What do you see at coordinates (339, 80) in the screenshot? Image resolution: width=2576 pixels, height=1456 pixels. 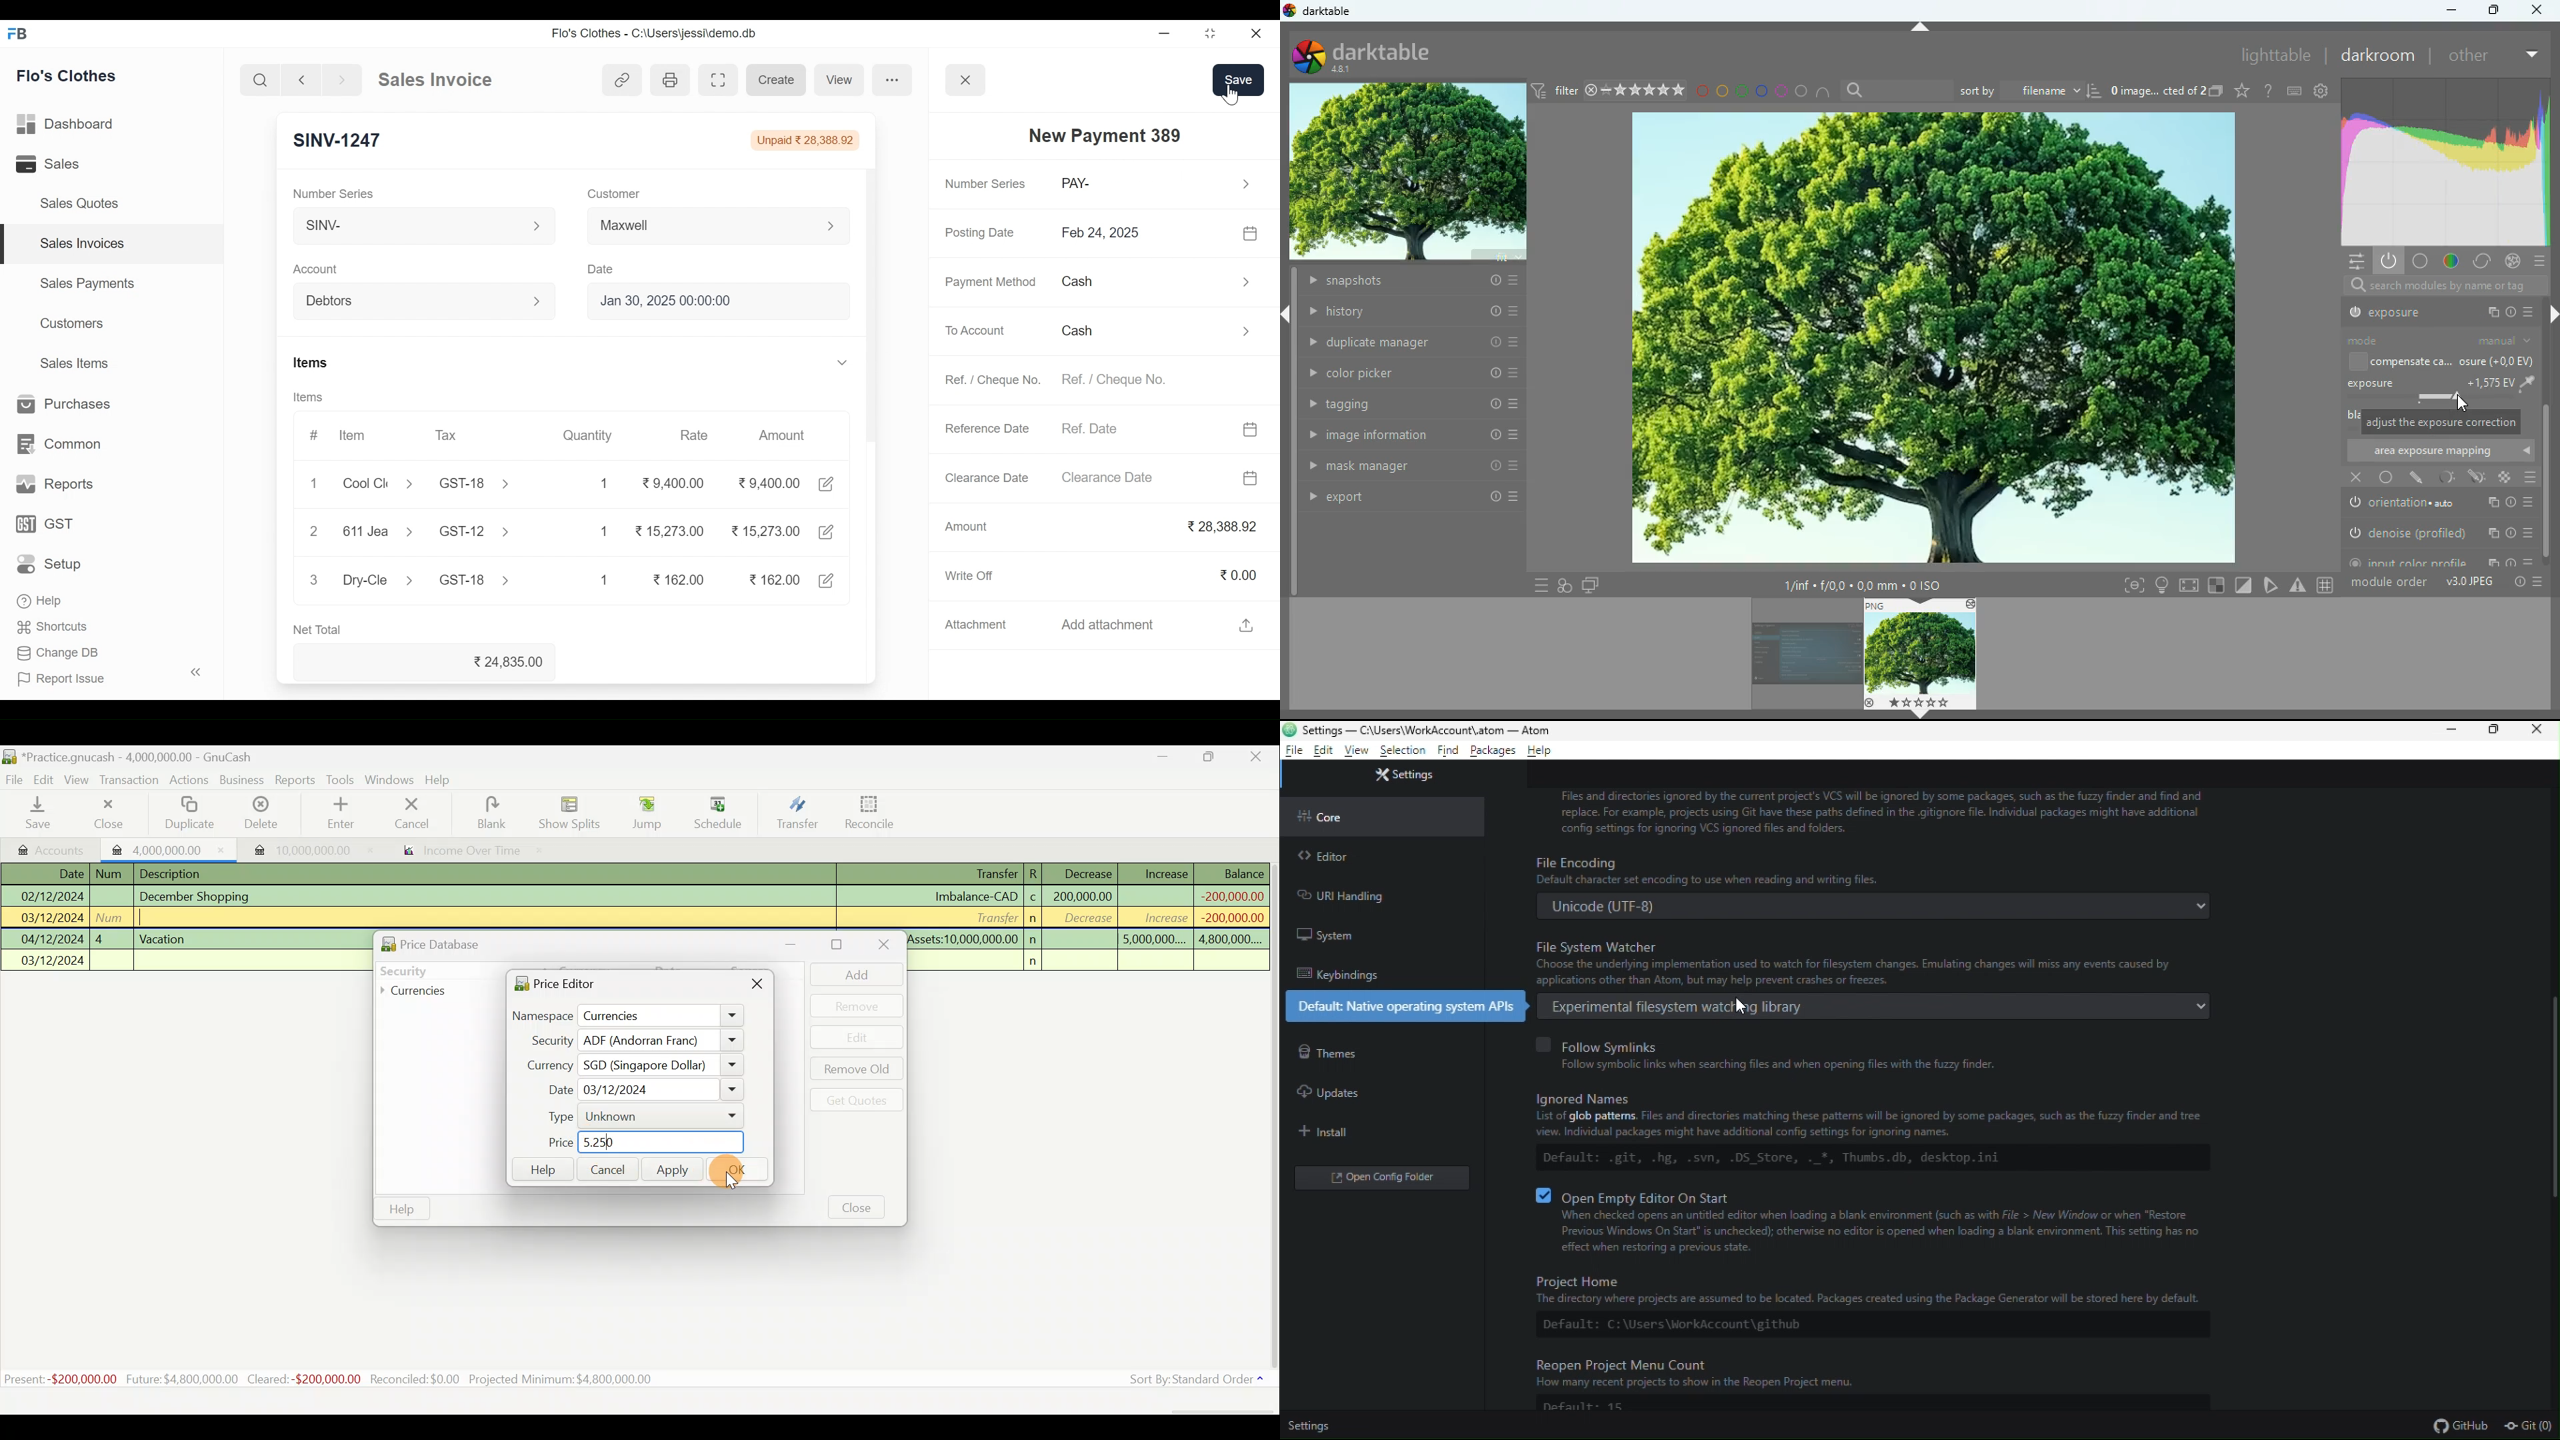 I see `Go Forward` at bounding box center [339, 80].